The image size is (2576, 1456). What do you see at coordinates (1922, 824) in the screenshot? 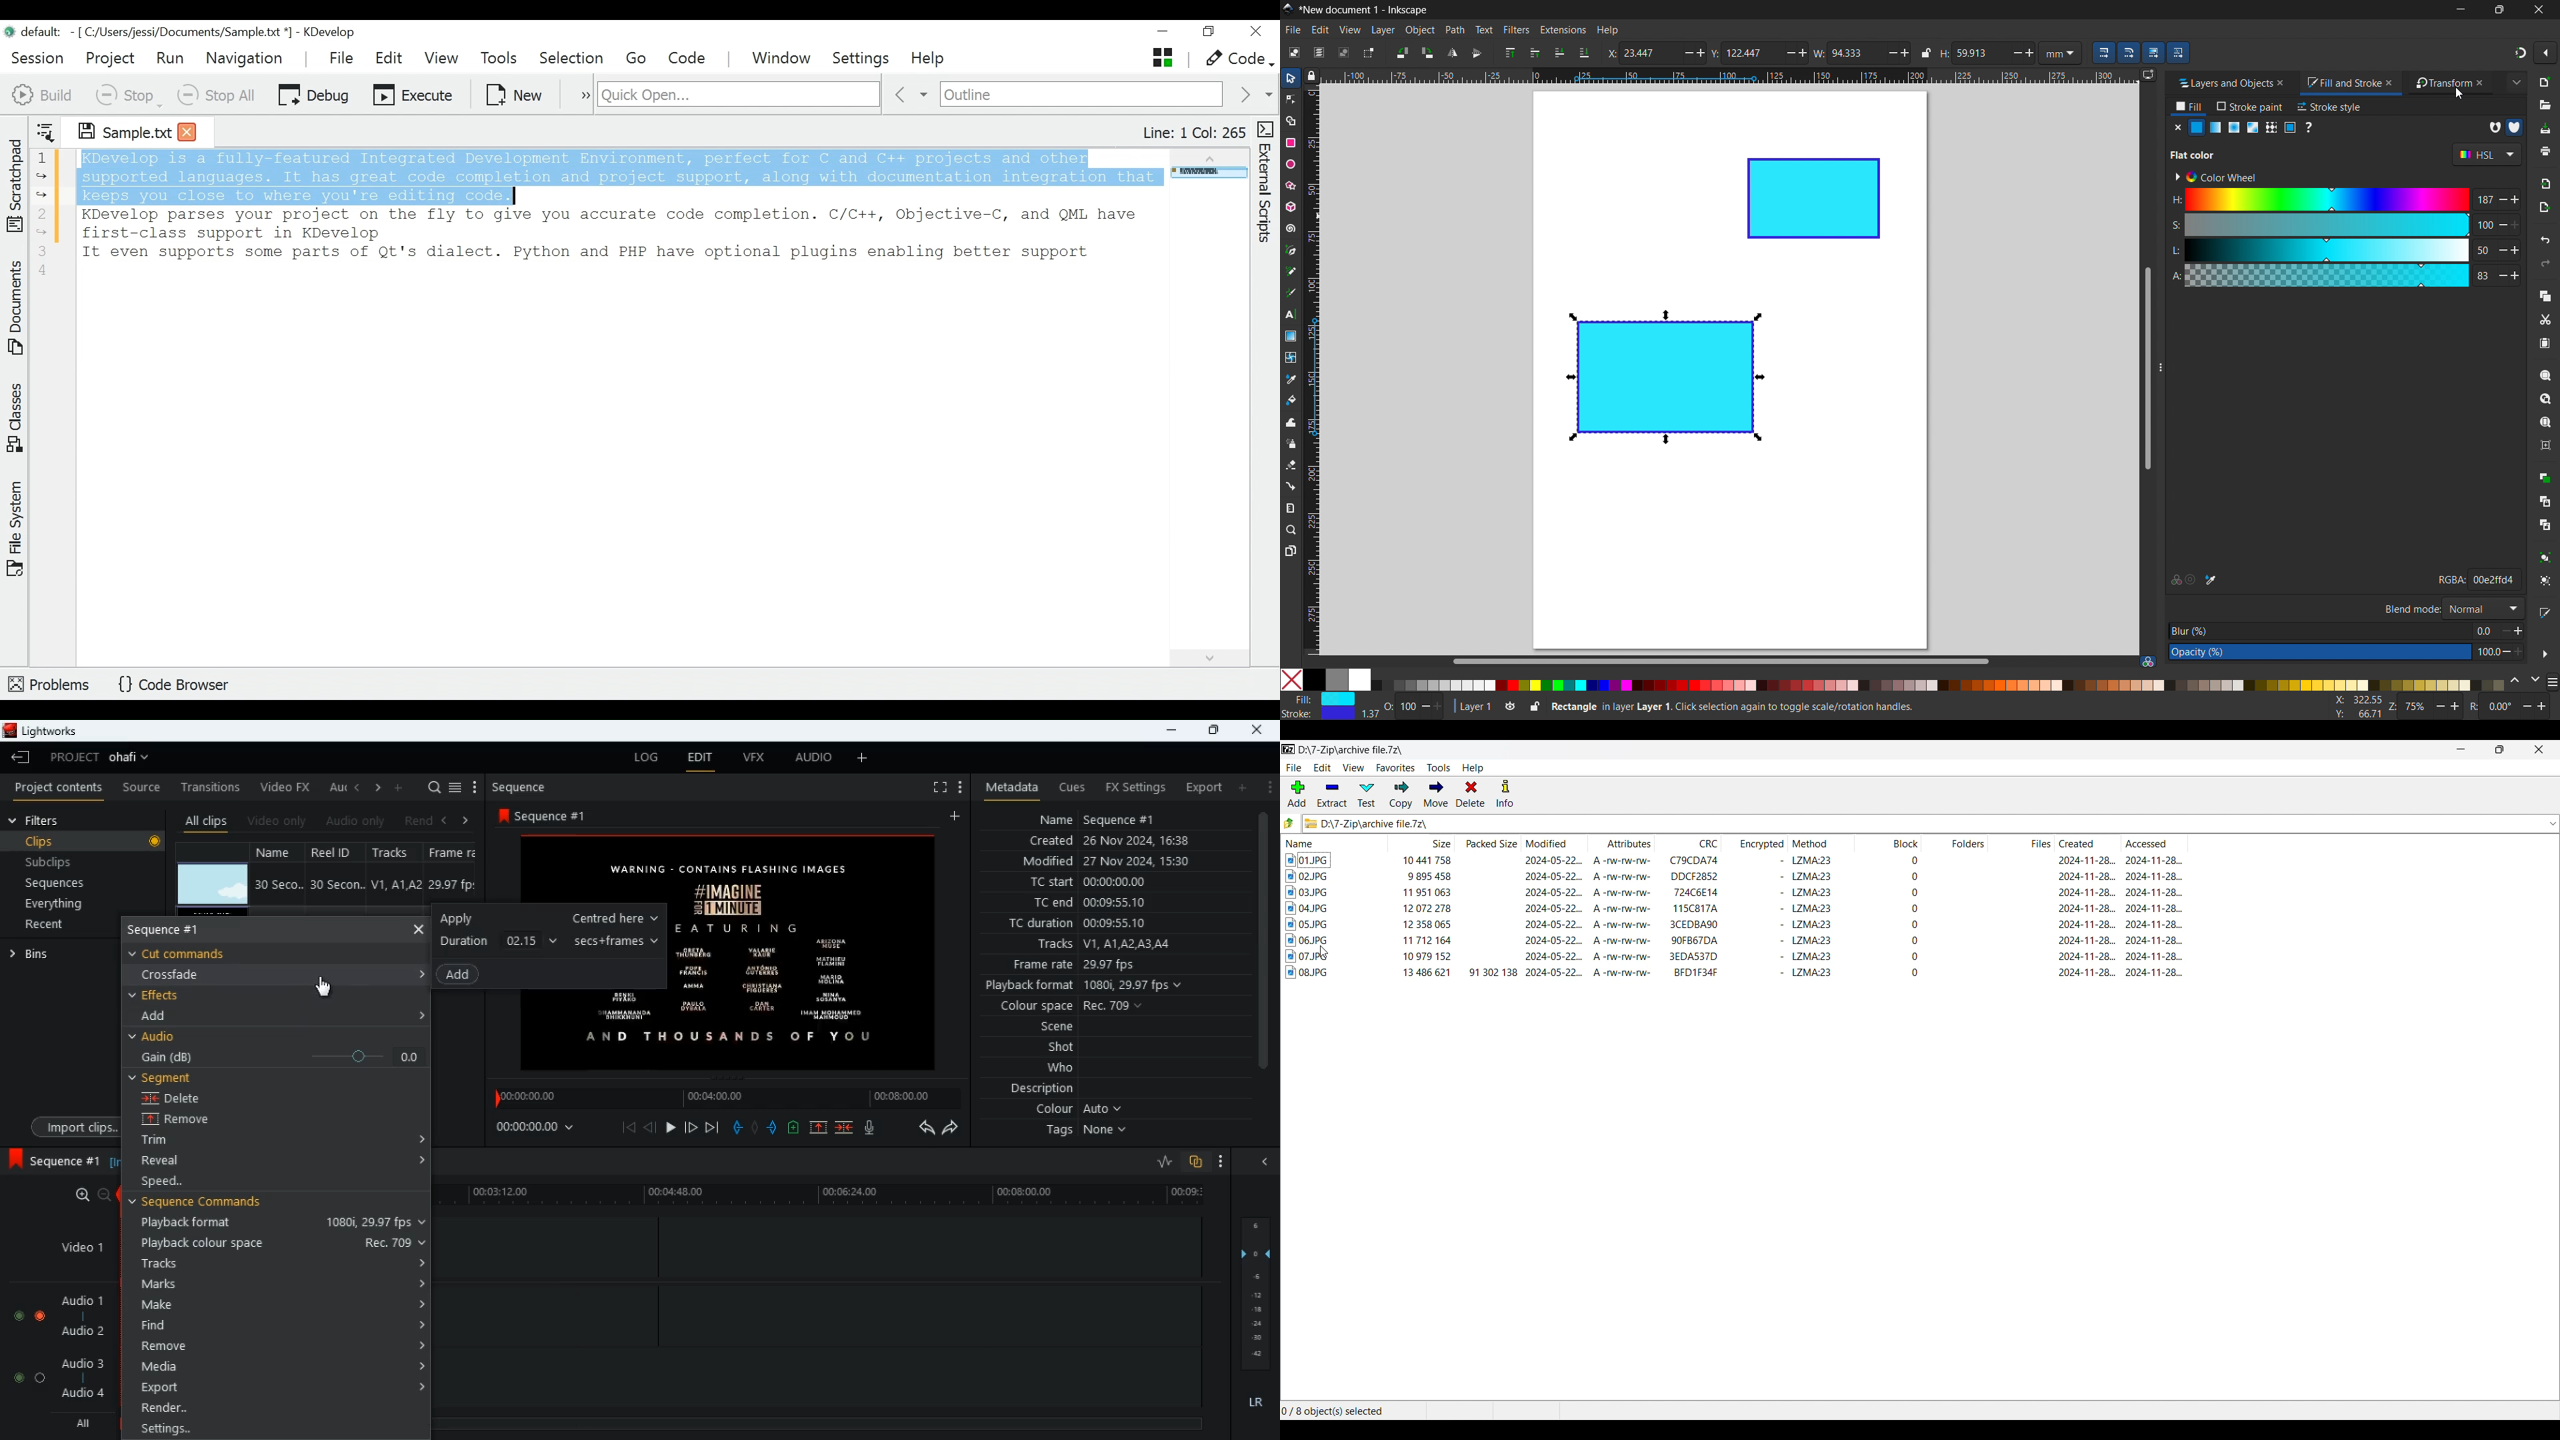
I see `Logo and location of current folder changed` at bounding box center [1922, 824].